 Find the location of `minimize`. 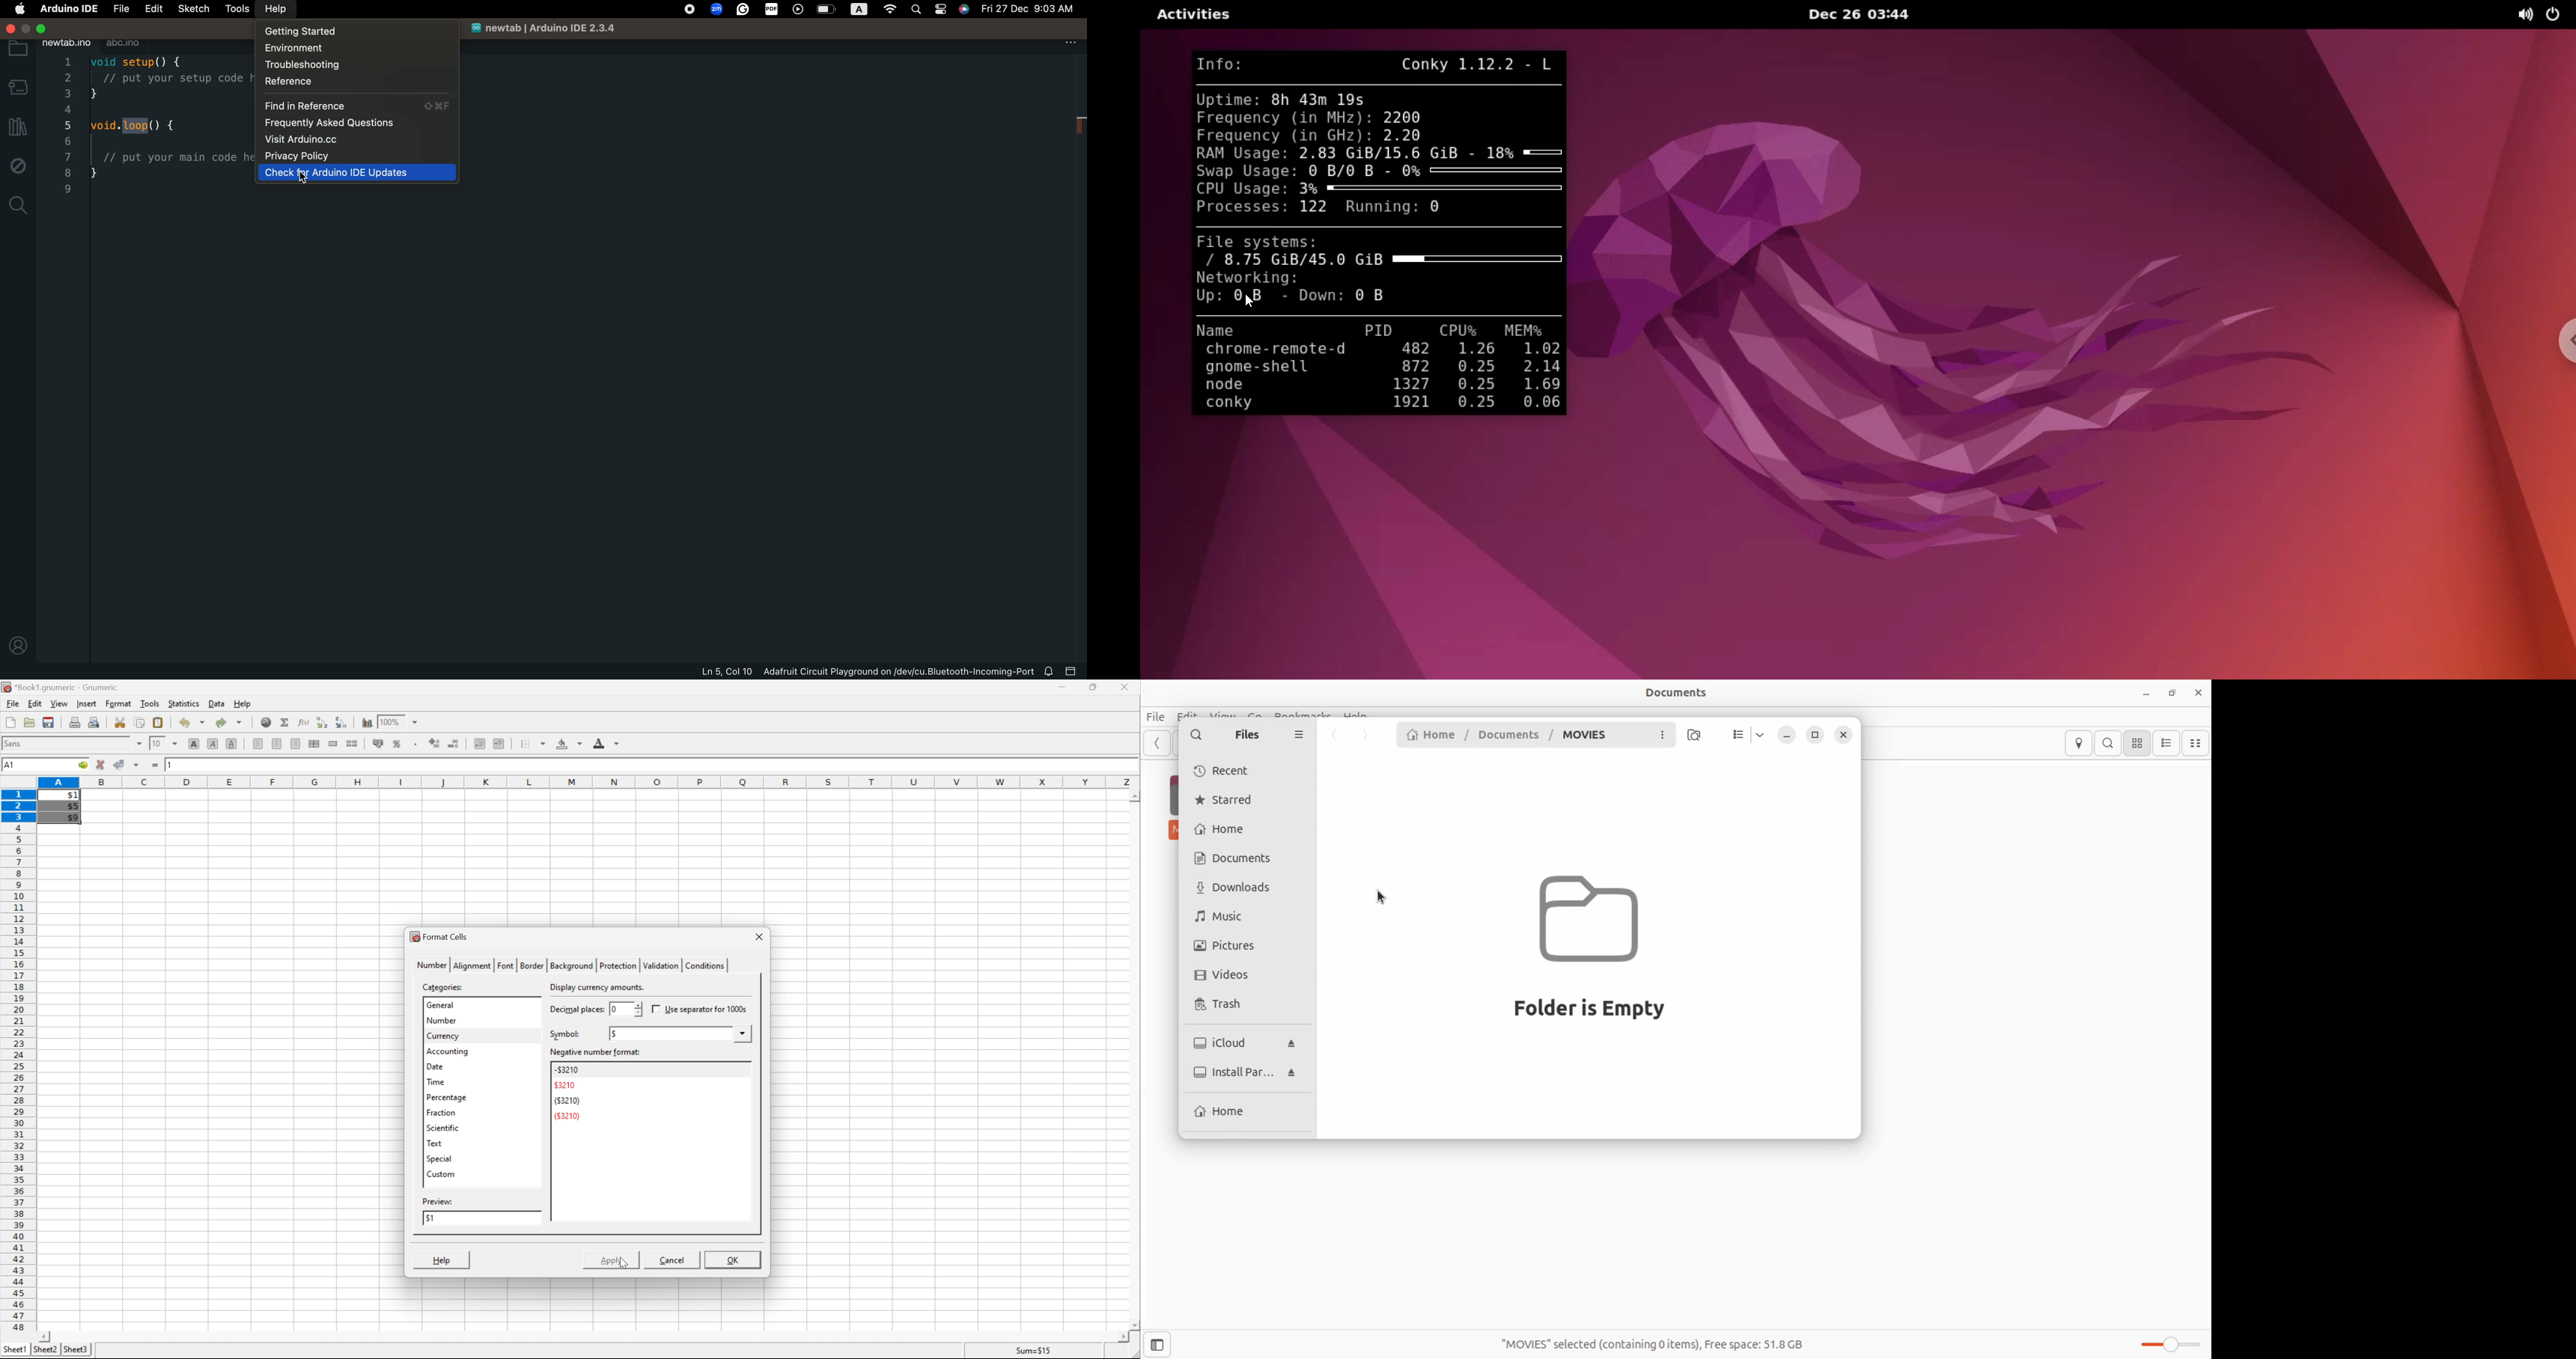

minimize is located at coordinates (2148, 693).